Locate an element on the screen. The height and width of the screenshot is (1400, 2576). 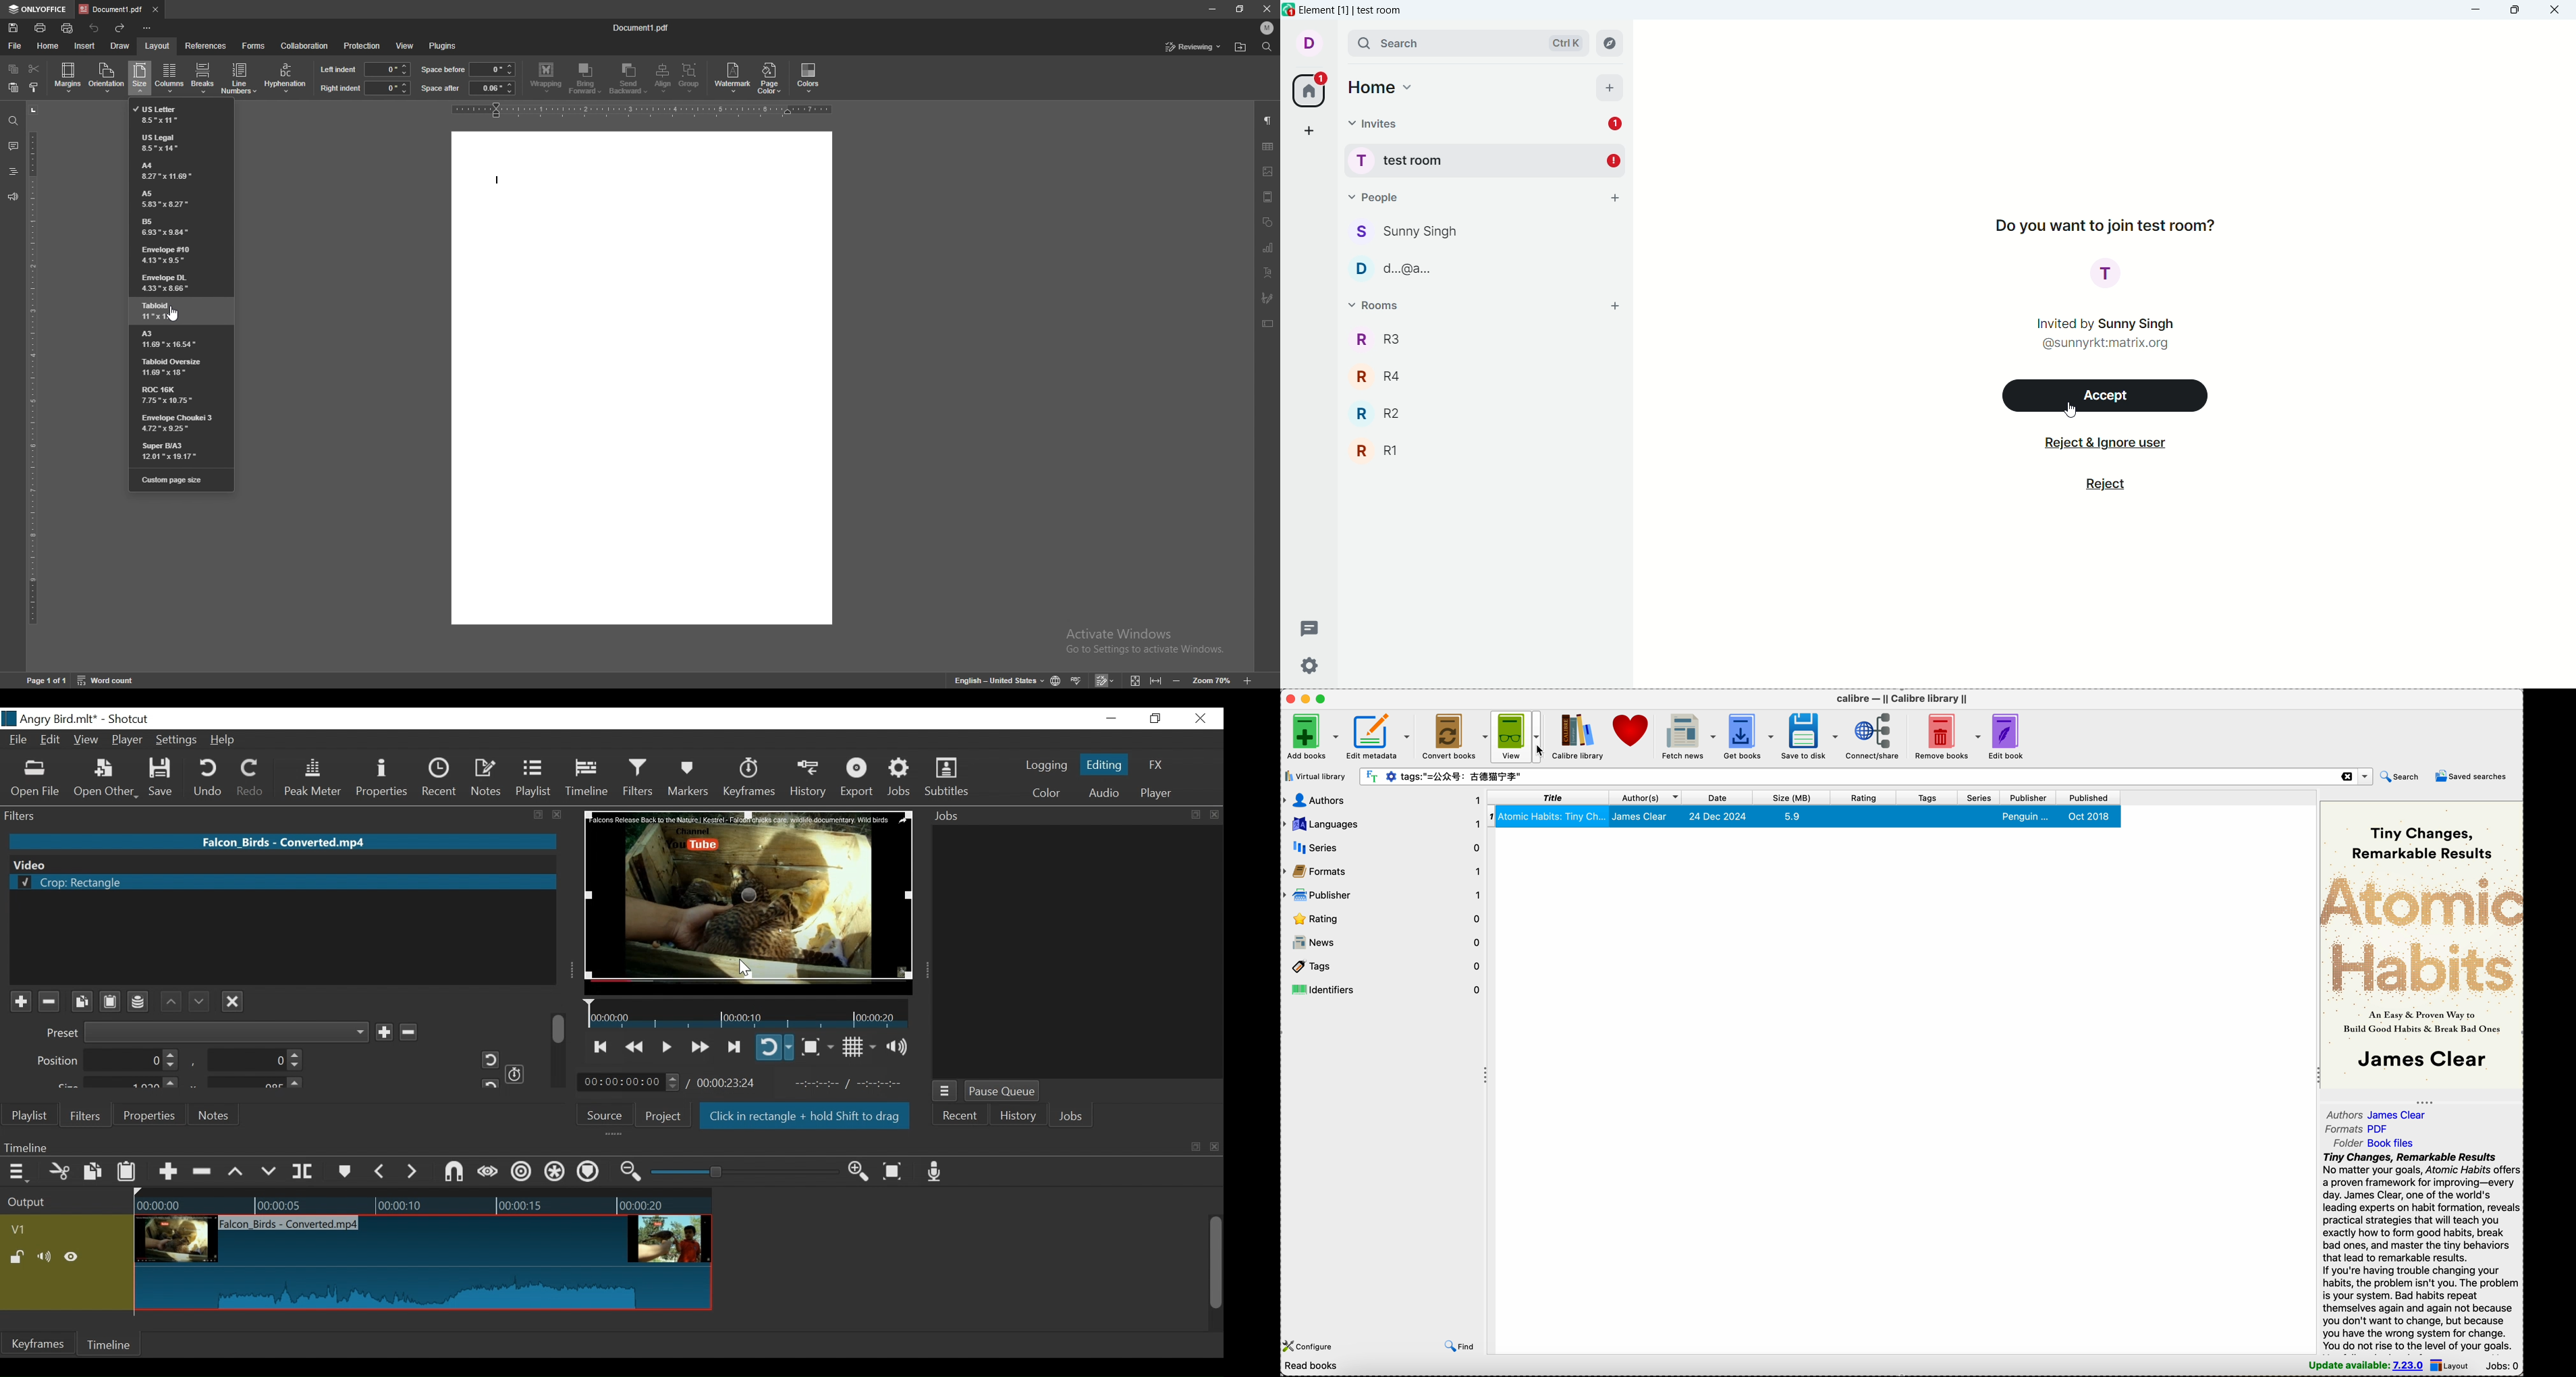
paragraph is located at coordinates (1268, 121).